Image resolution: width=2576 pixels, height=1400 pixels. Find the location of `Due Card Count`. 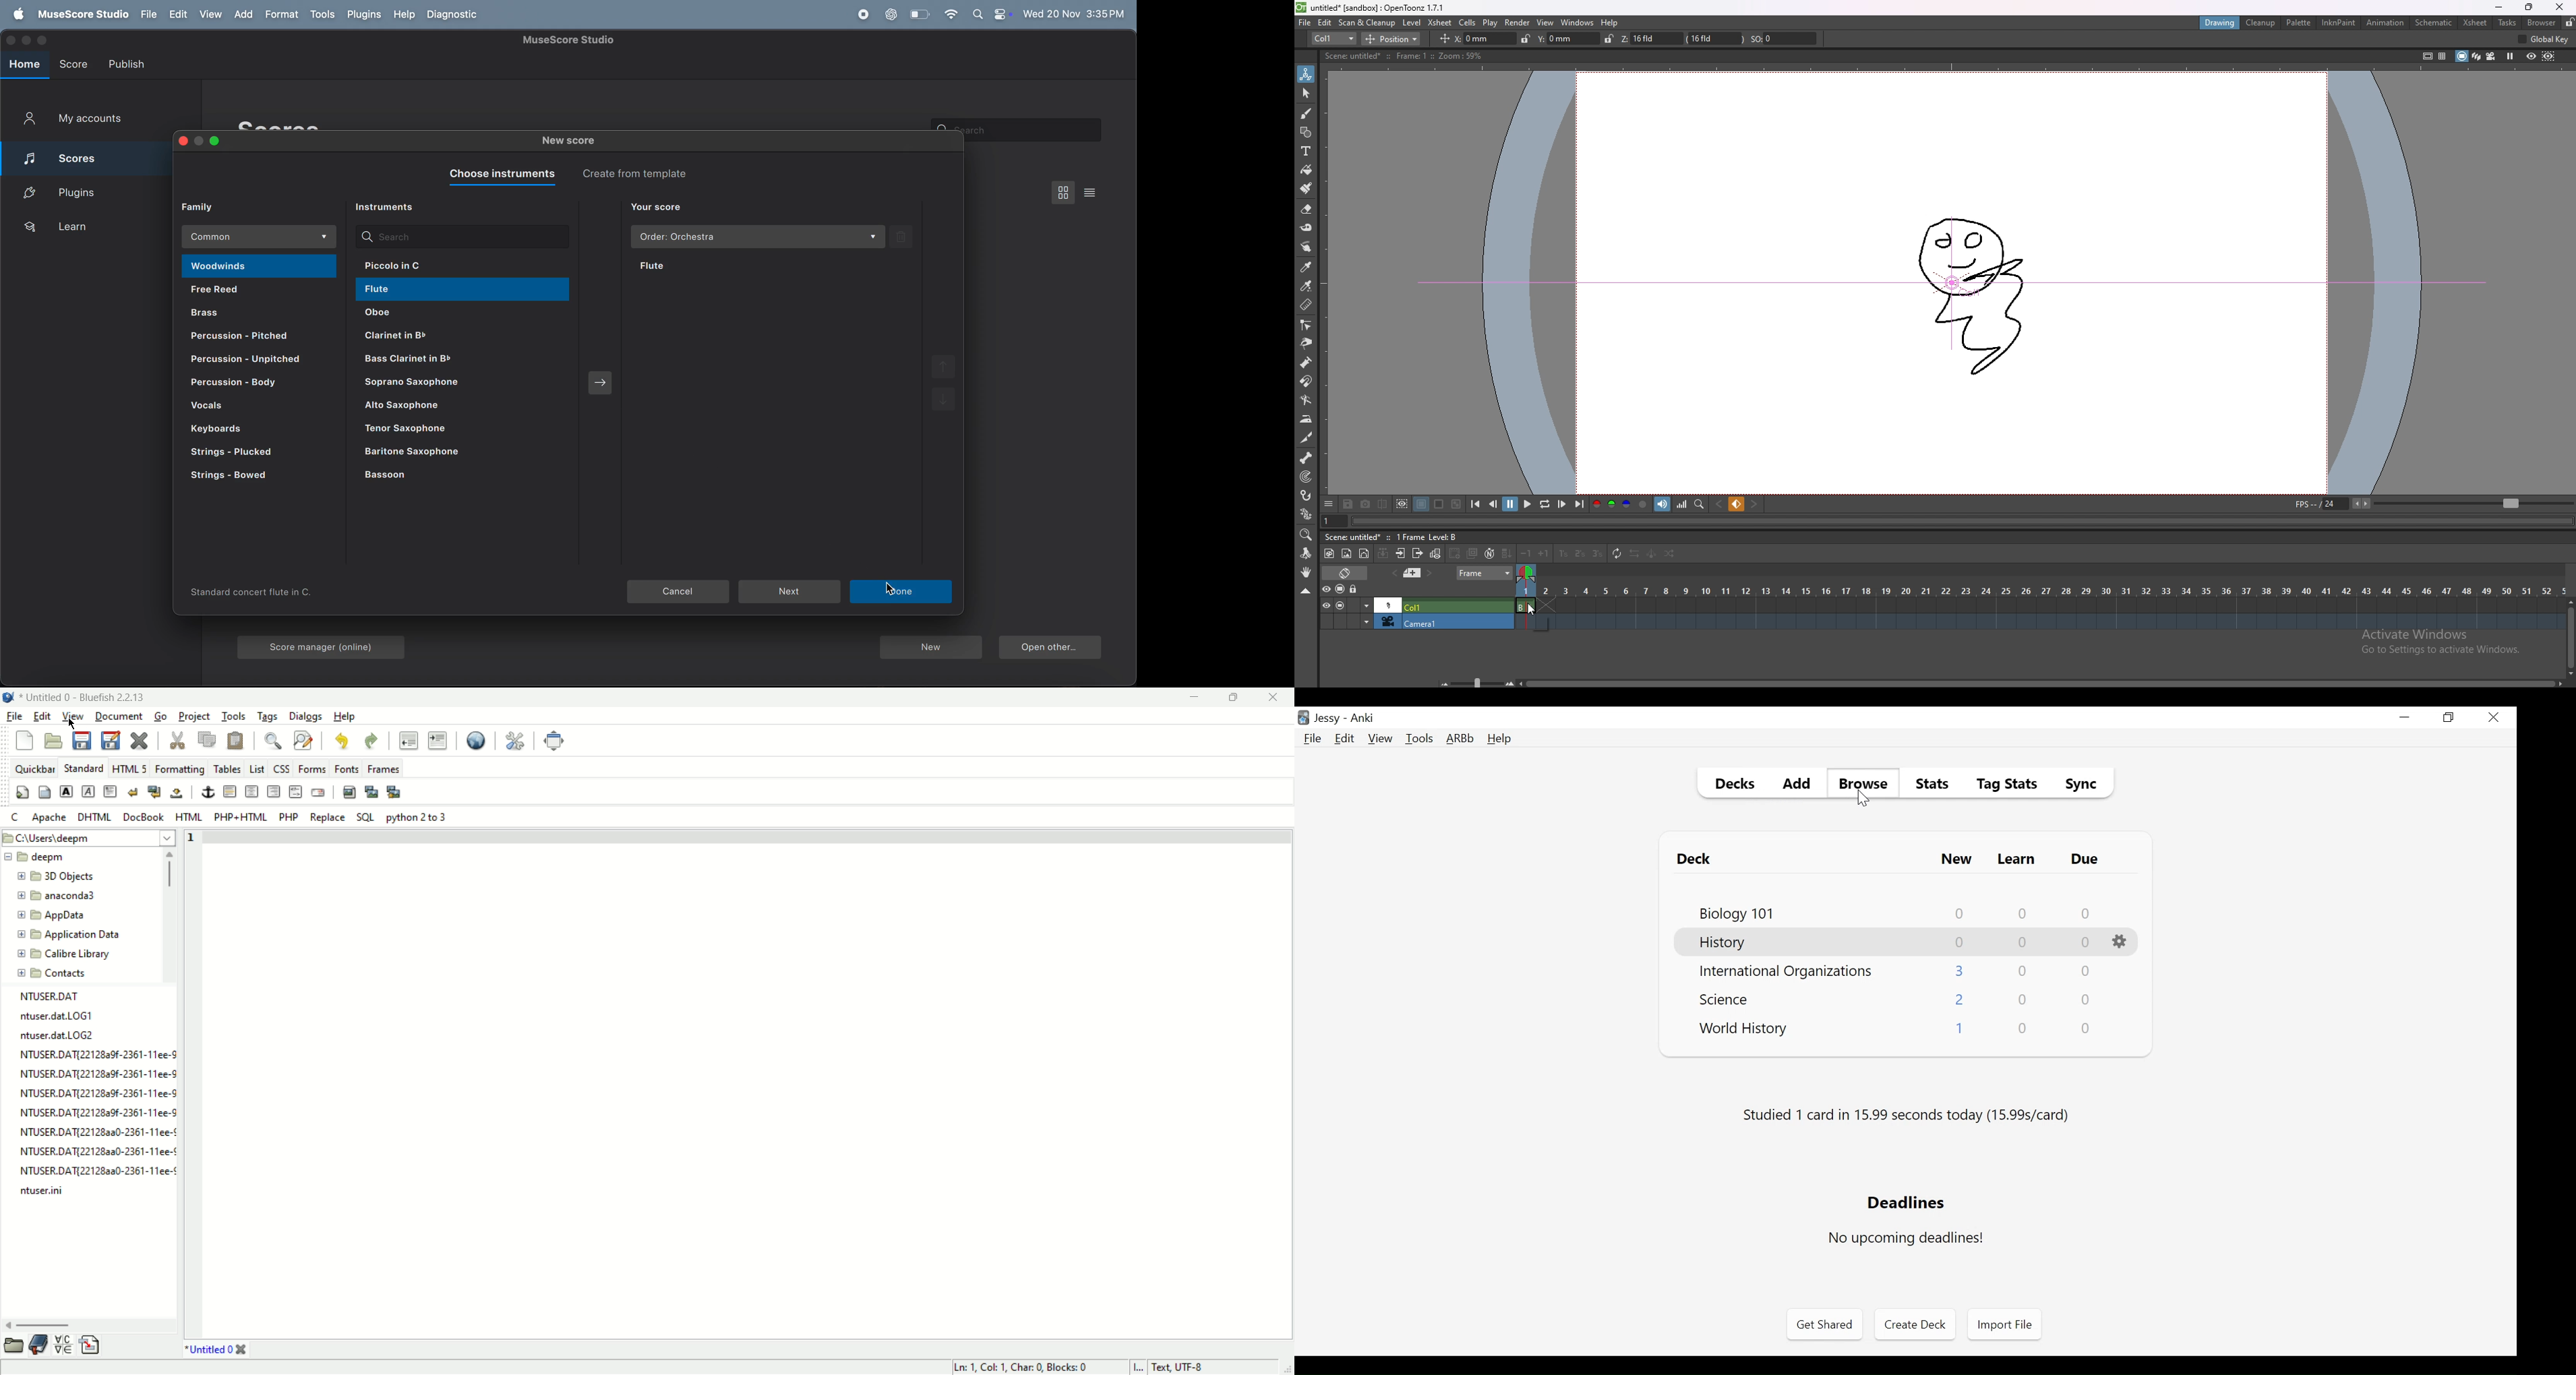

Due Card Count is located at coordinates (2085, 998).